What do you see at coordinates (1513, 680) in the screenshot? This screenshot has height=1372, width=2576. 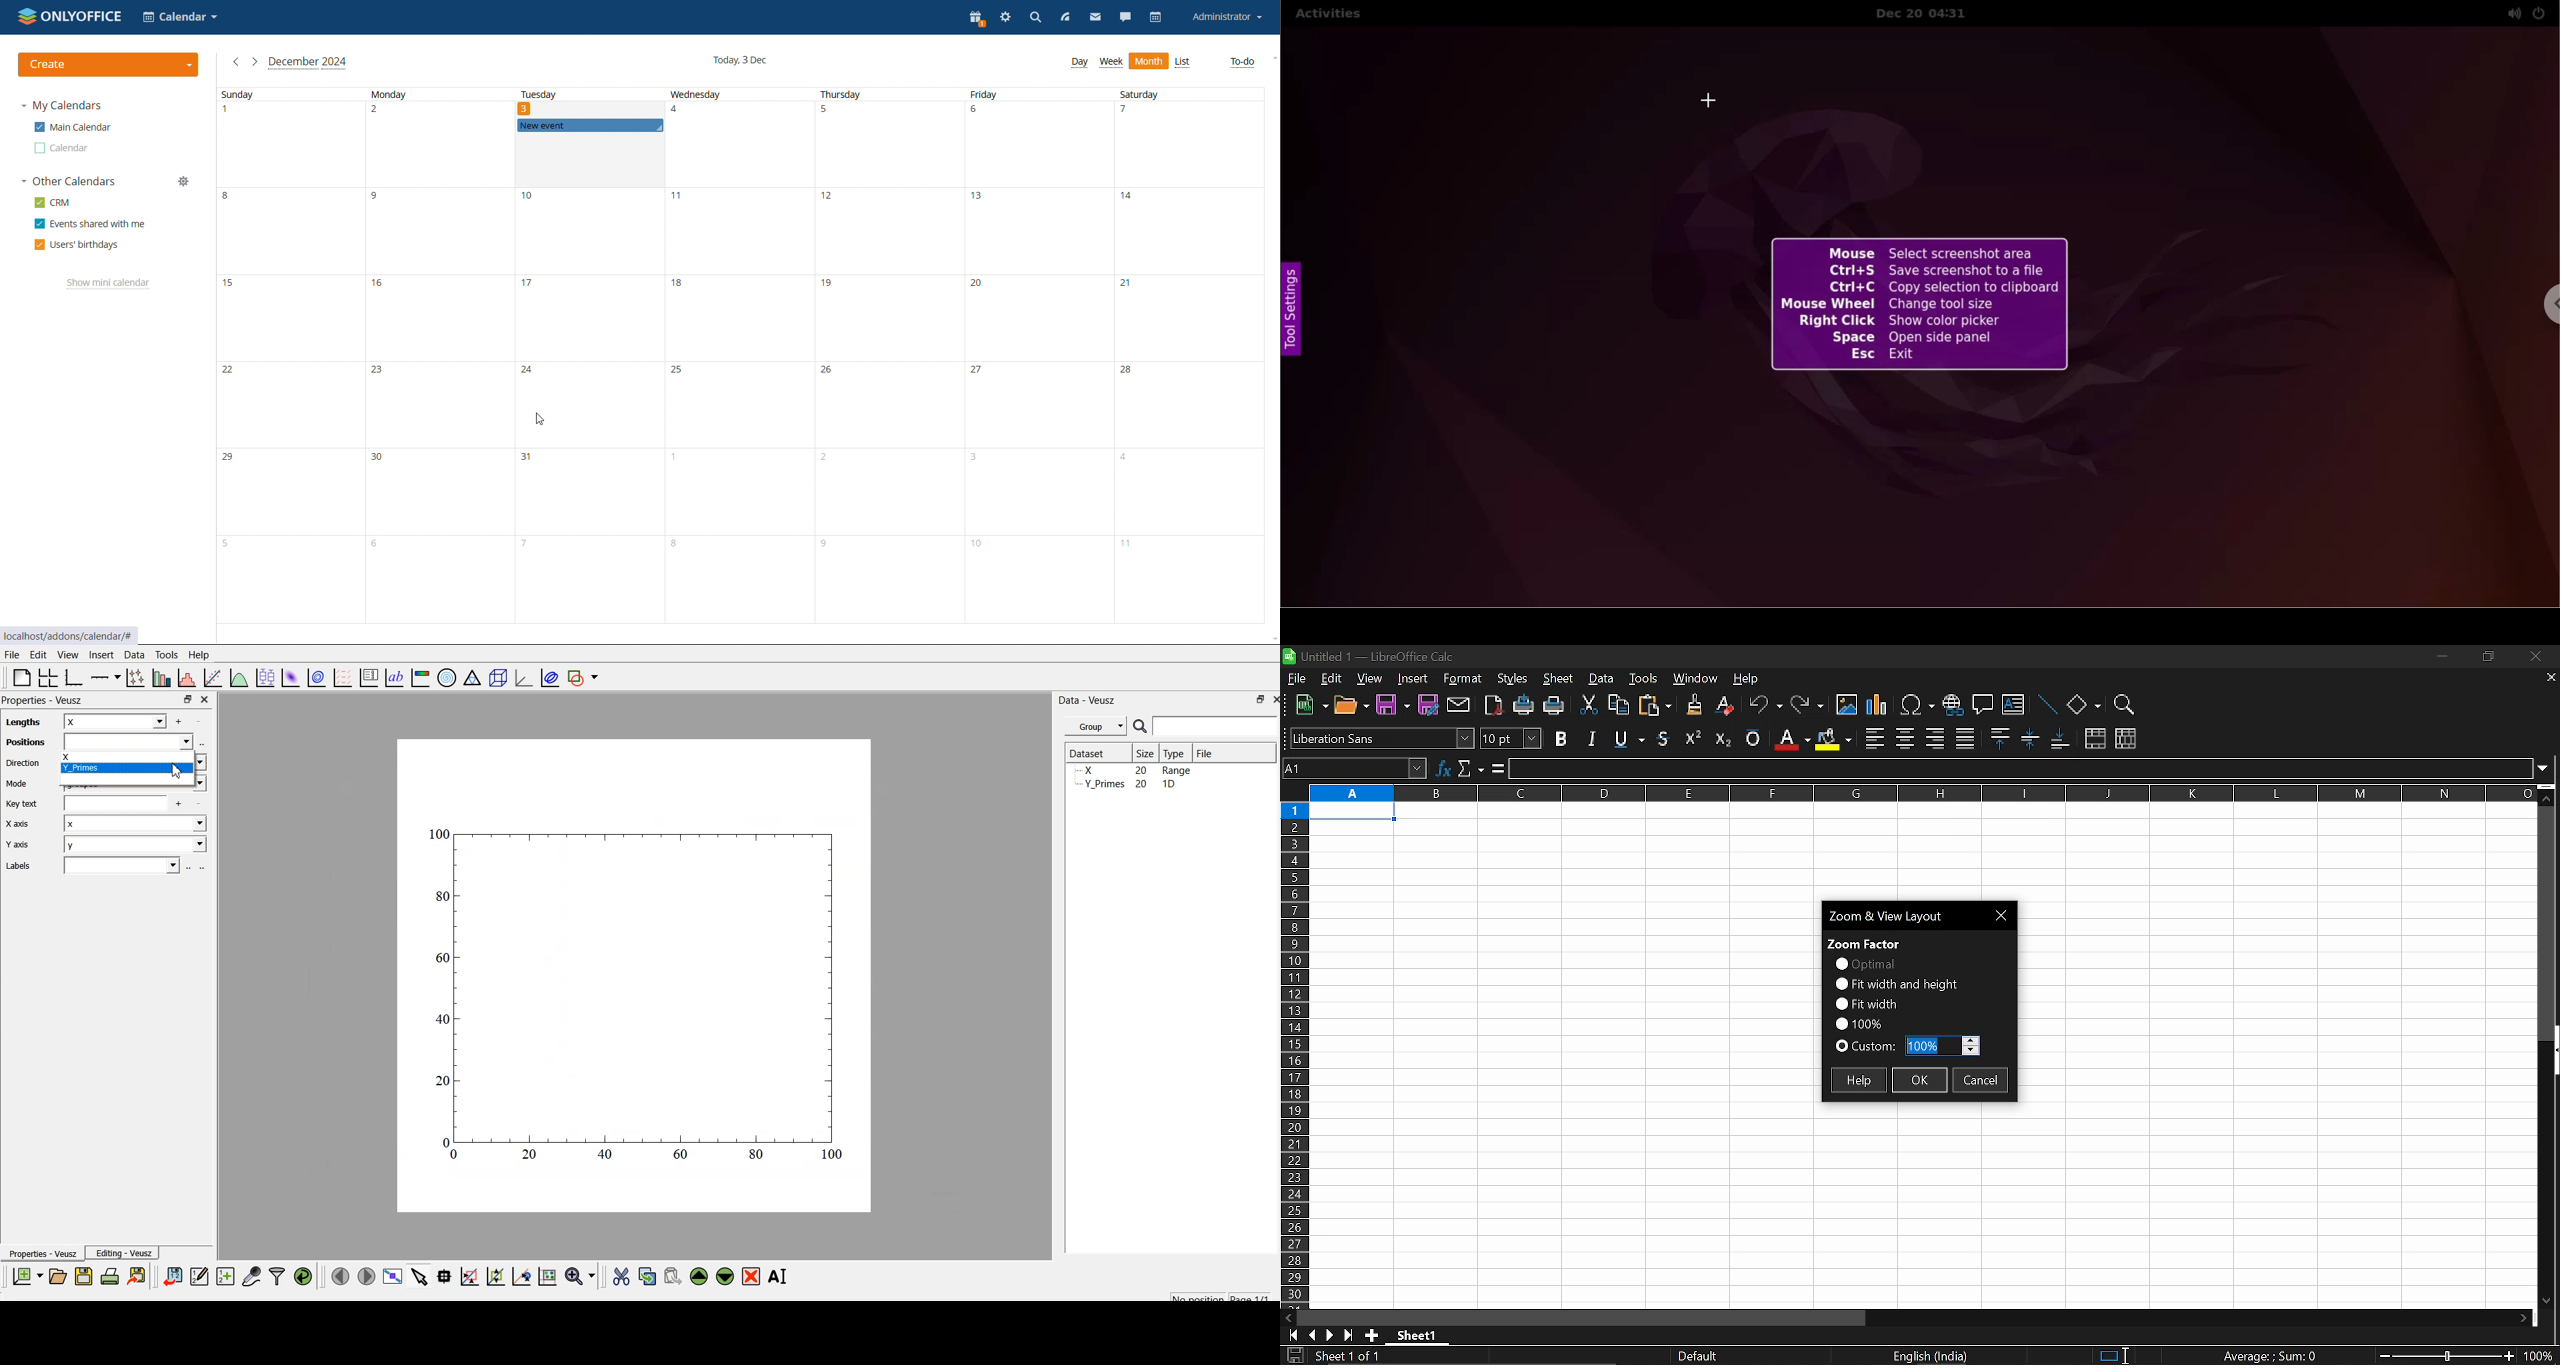 I see `styles` at bounding box center [1513, 680].